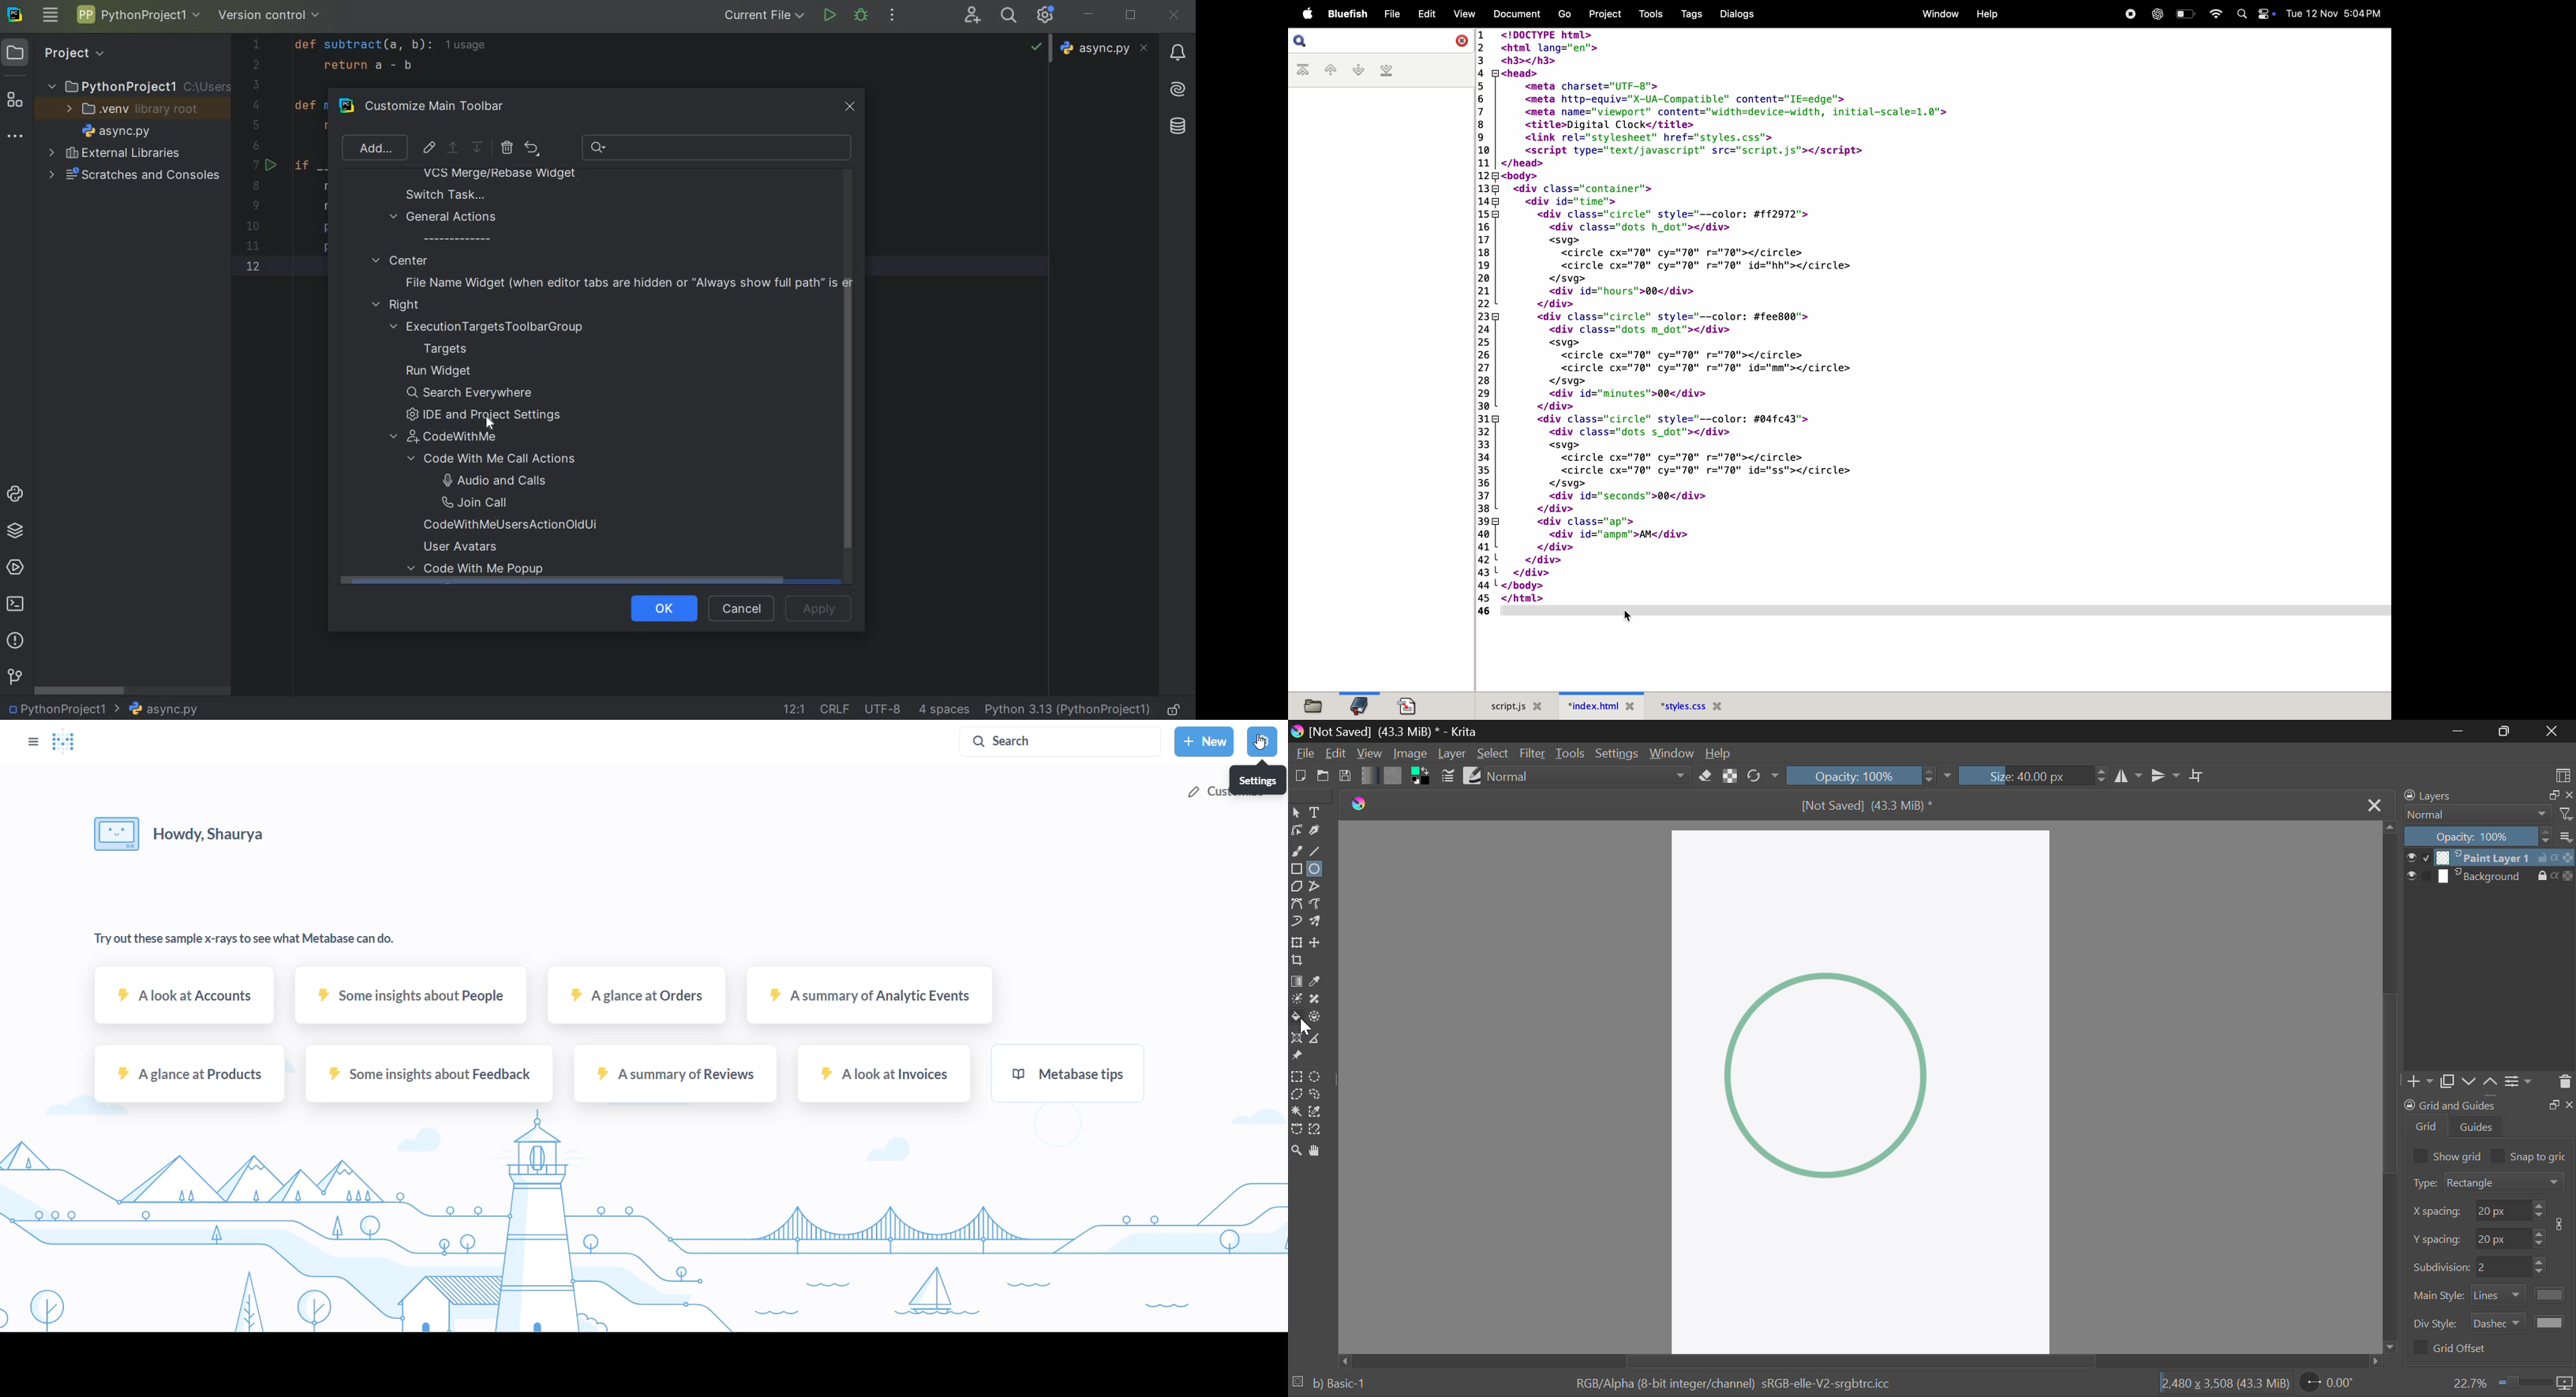  I want to click on Pattern, so click(1393, 778).